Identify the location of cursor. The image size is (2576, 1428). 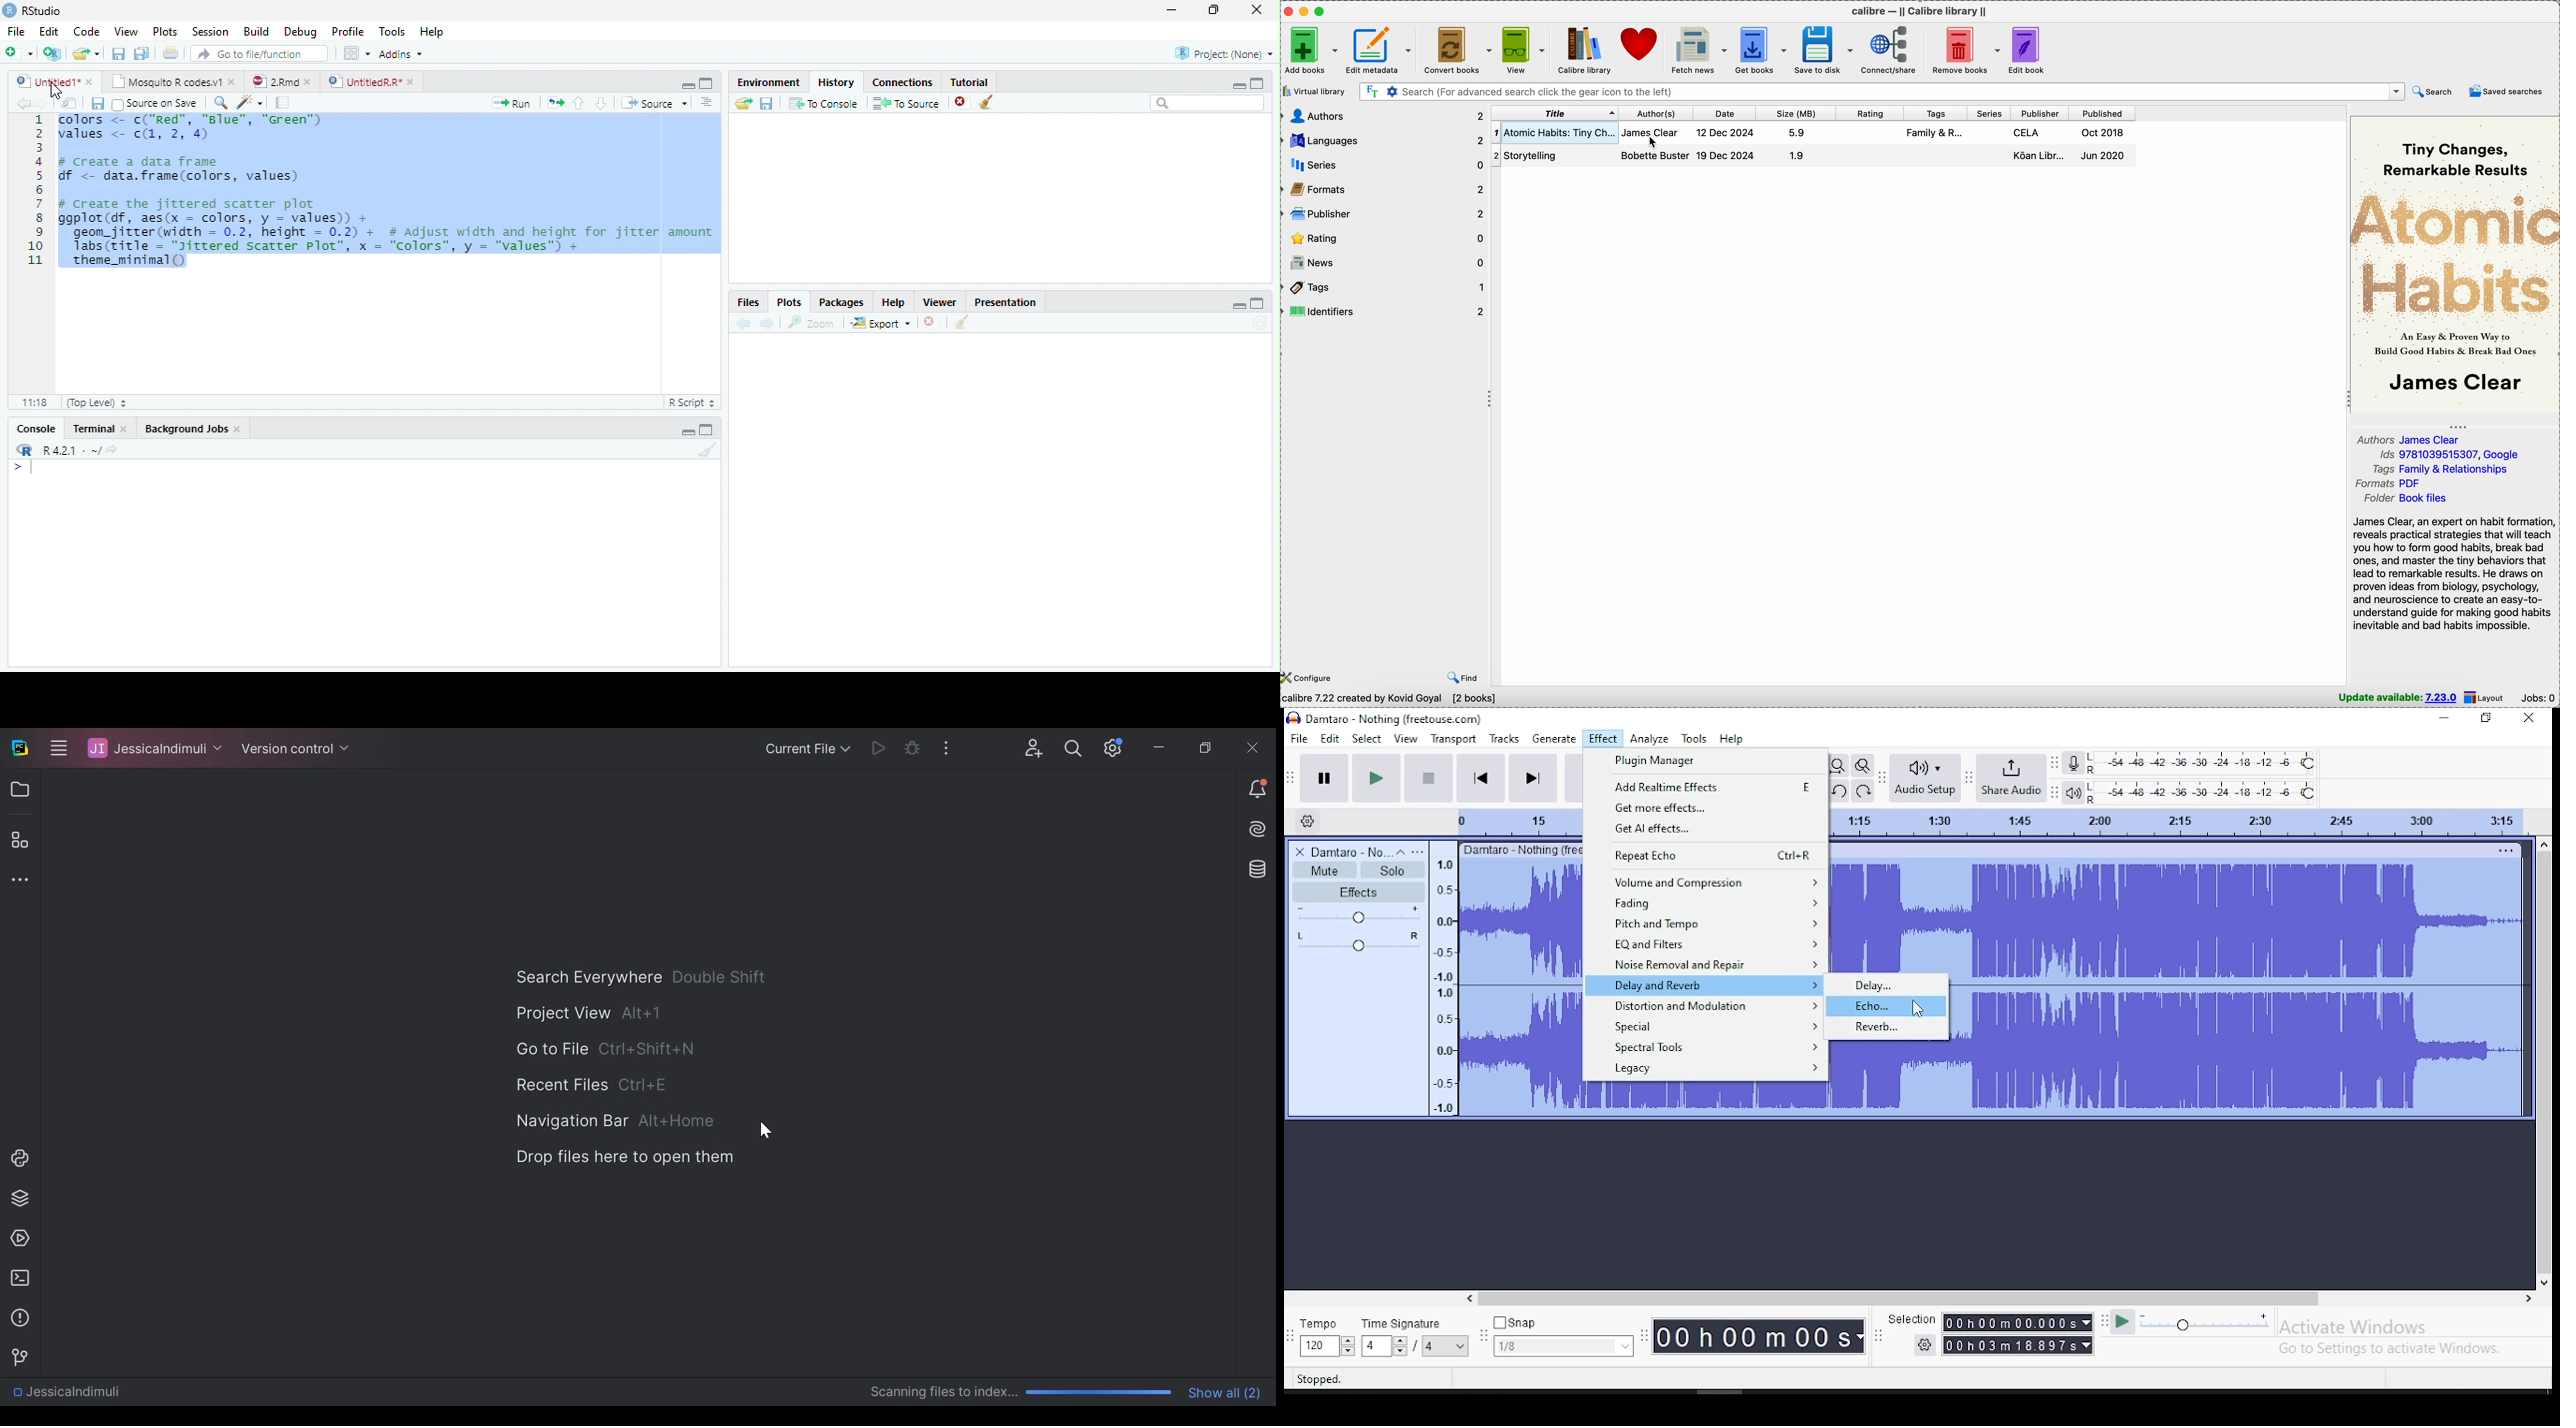
(56, 90).